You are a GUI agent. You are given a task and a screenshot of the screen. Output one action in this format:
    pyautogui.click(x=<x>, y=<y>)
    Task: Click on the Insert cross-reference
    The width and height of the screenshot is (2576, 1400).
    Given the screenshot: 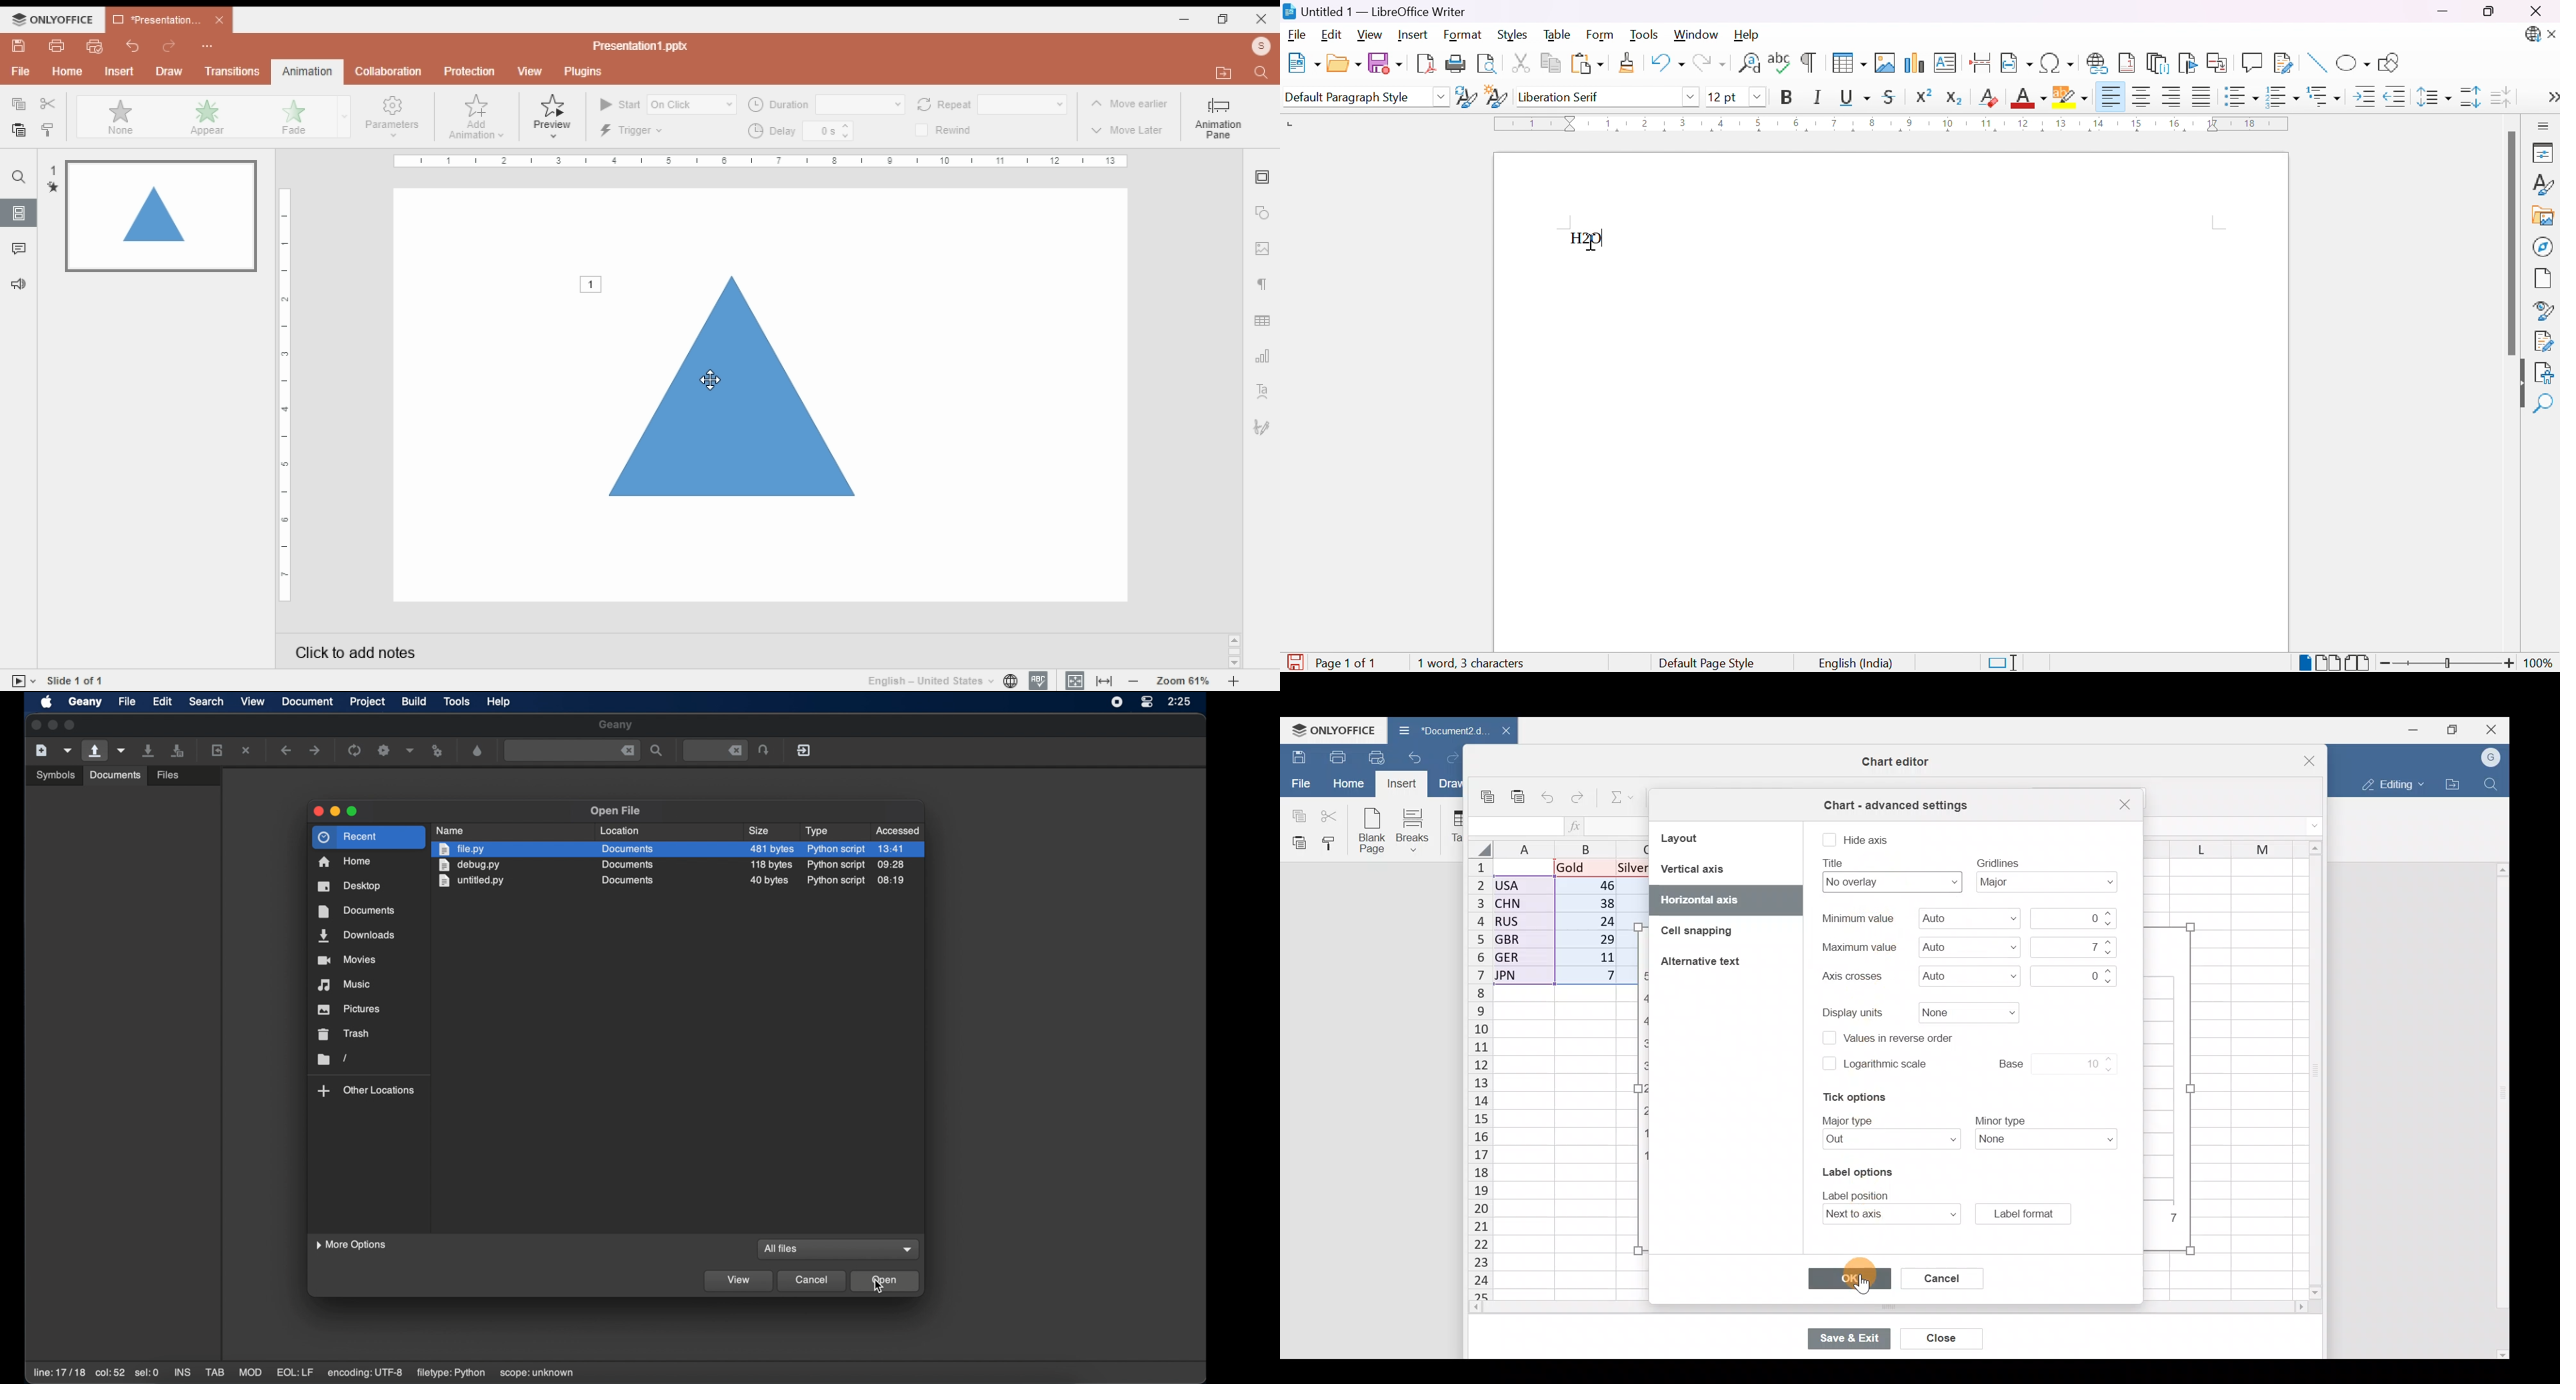 What is the action you would take?
    pyautogui.click(x=2219, y=61)
    